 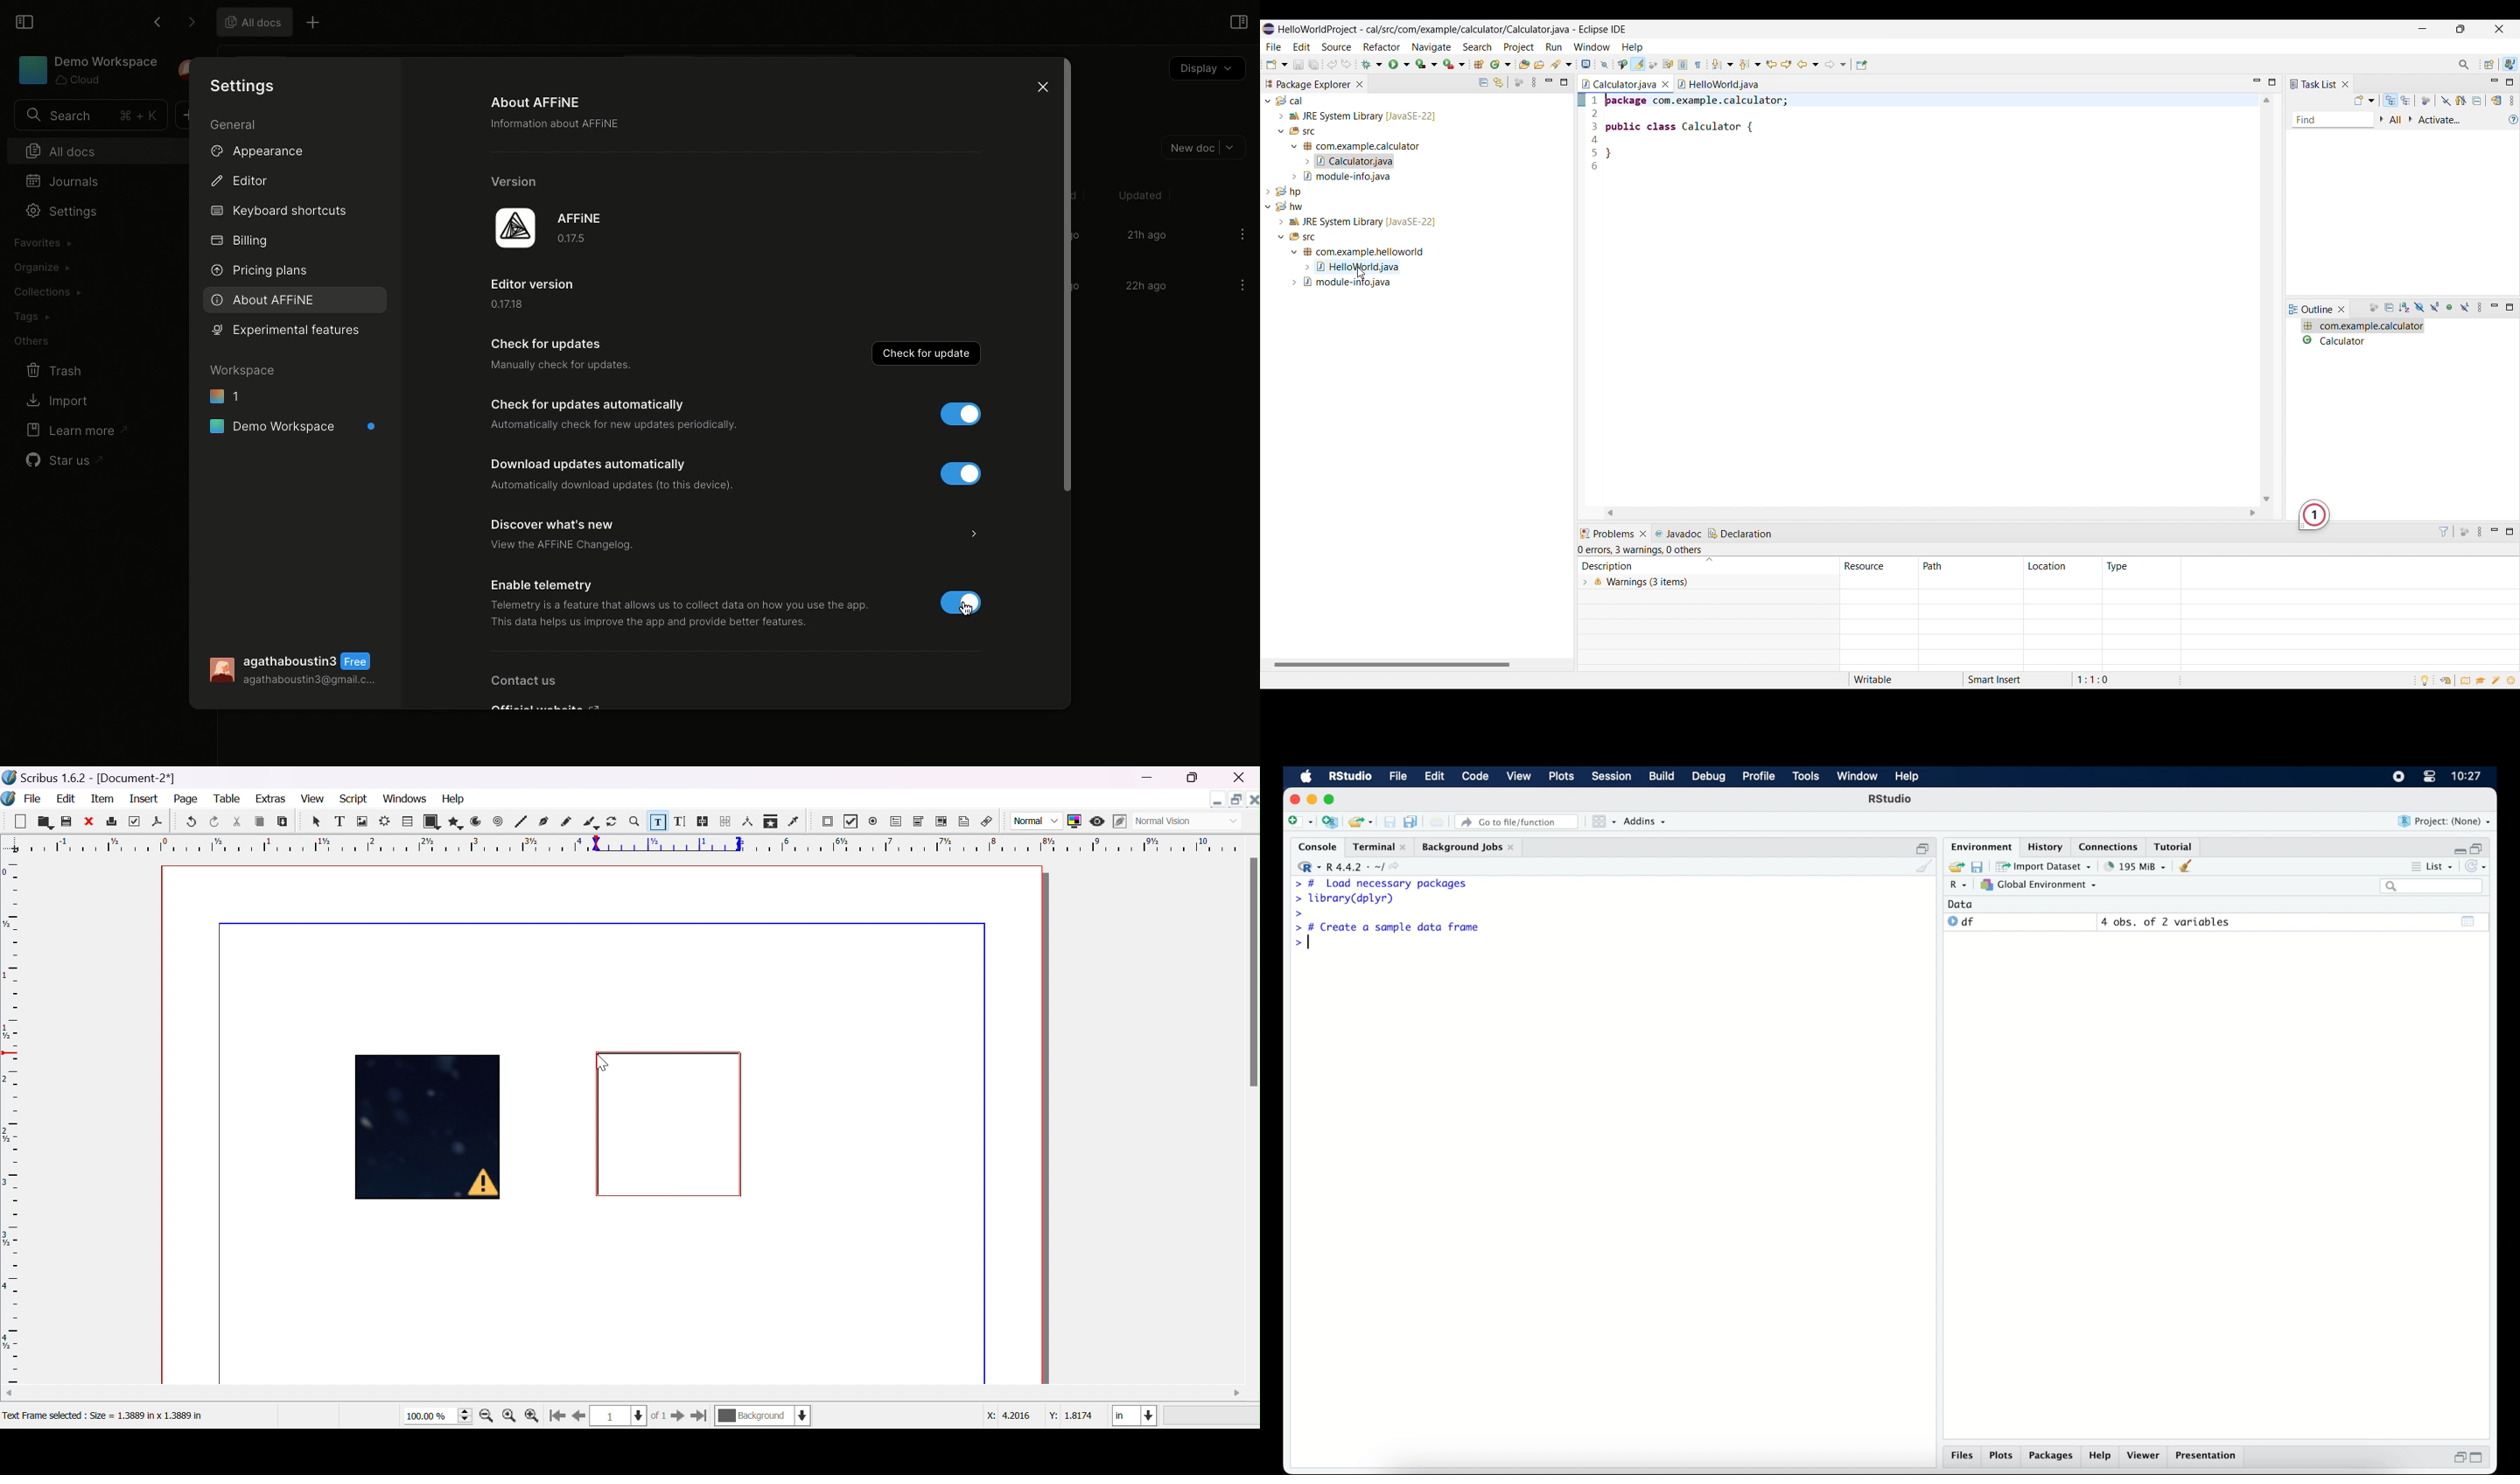 What do you see at coordinates (1668, 64) in the screenshot?
I see `Toggle word wrap` at bounding box center [1668, 64].